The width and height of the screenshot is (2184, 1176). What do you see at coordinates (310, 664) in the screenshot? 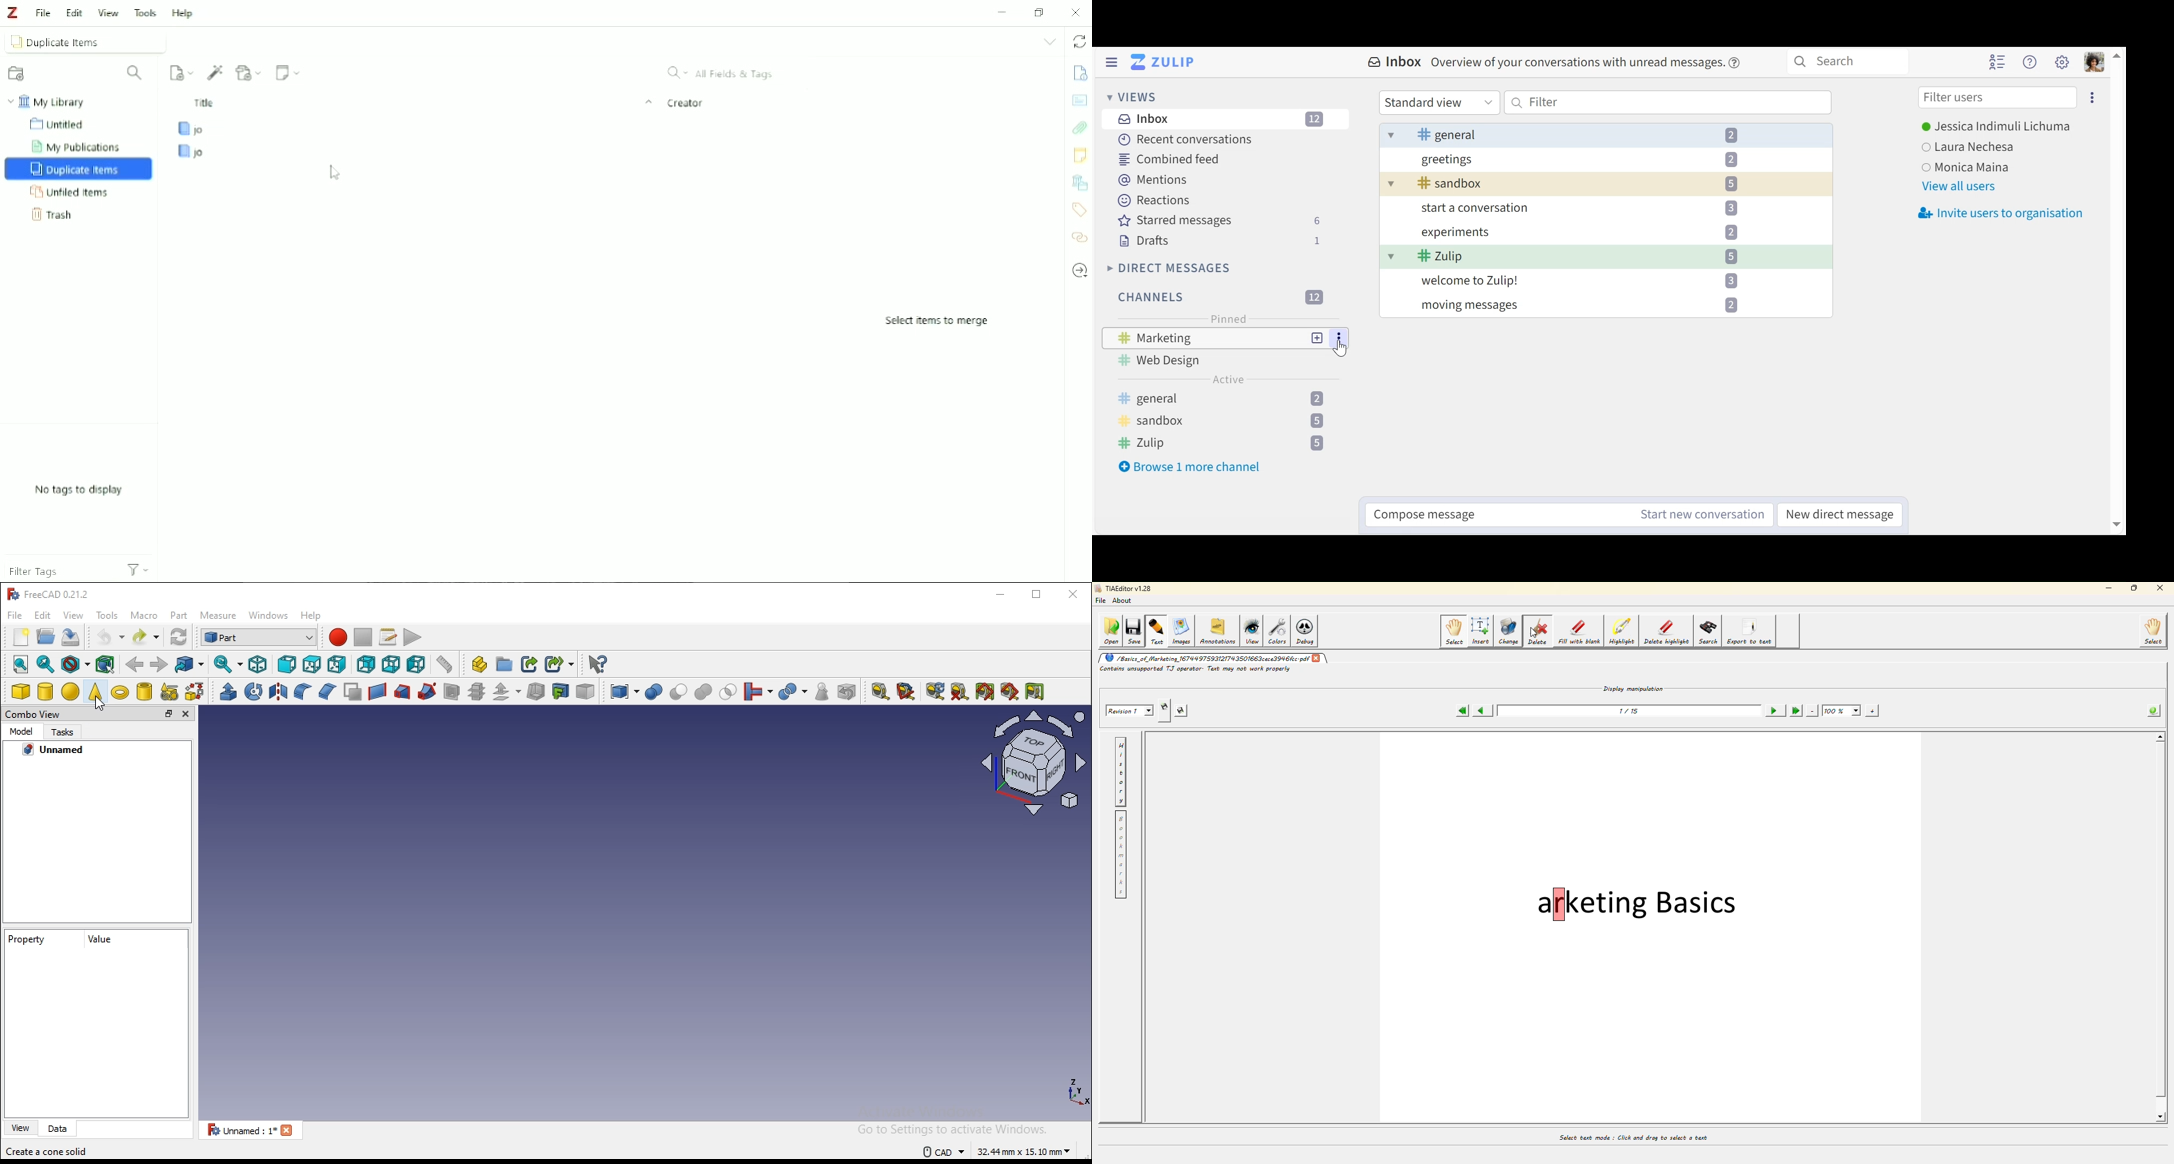
I see `top` at bounding box center [310, 664].